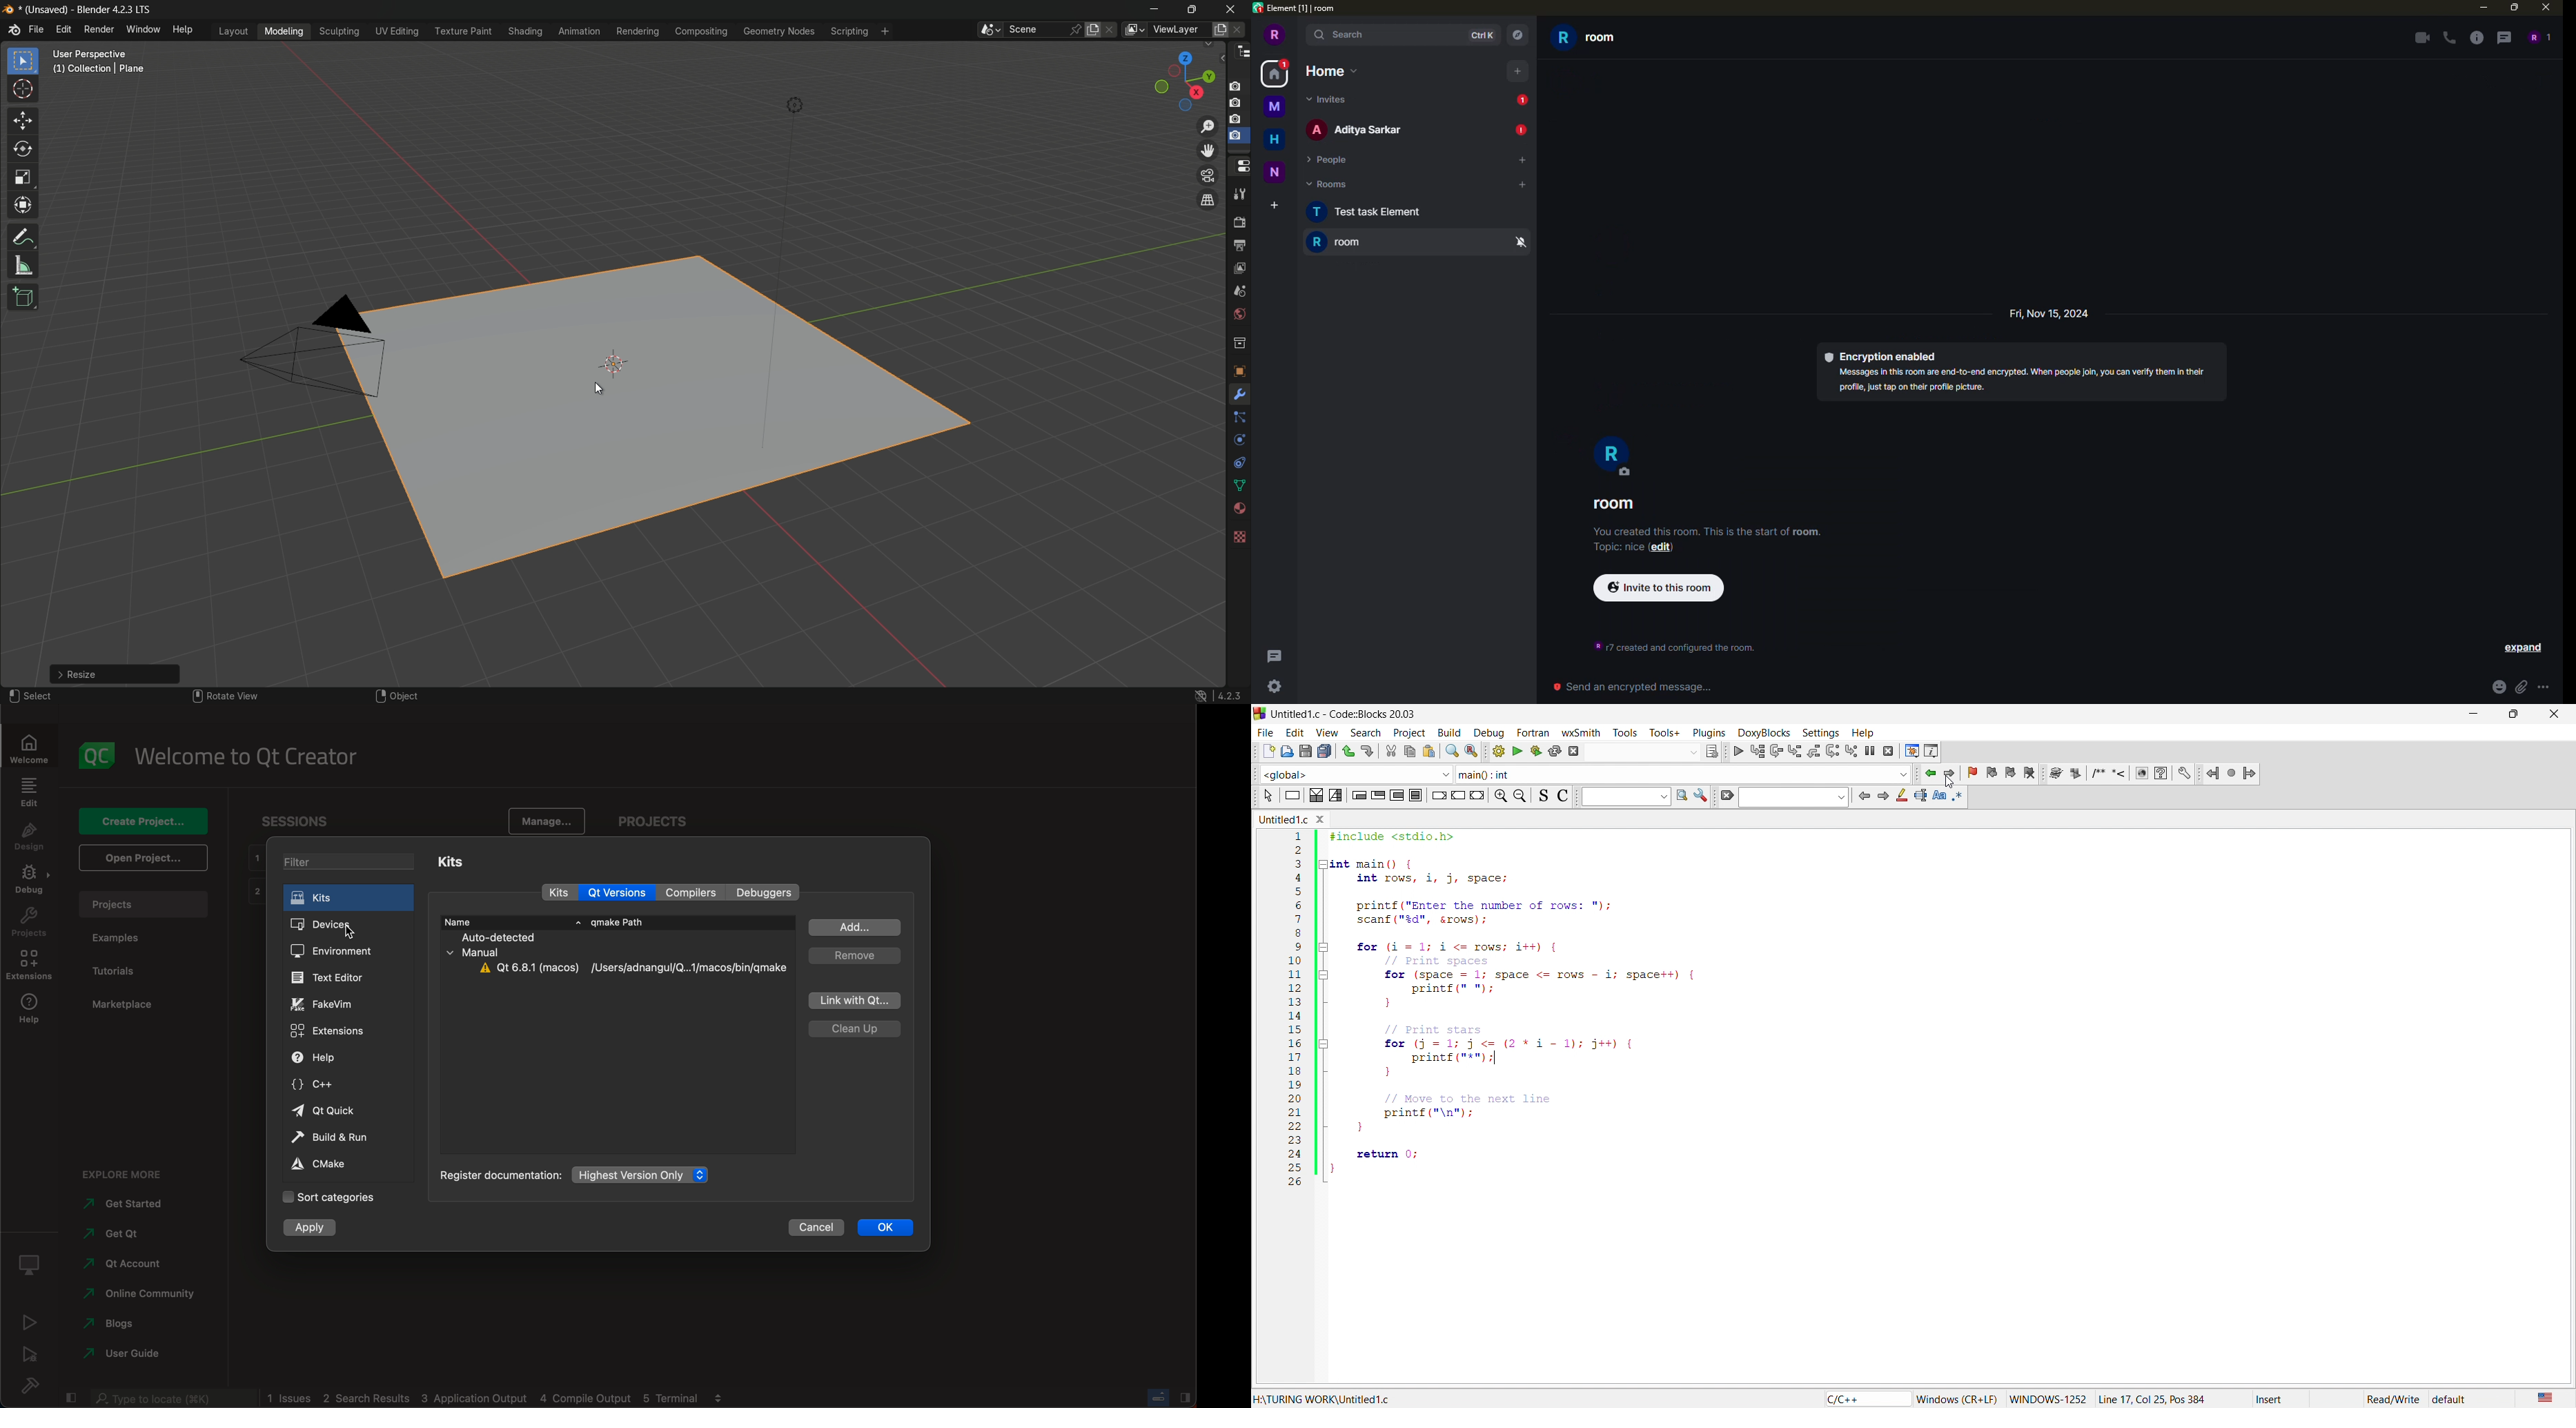  What do you see at coordinates (1427, 749) in the screenshot?
I see `paste` at bounding box center [1427, 749].